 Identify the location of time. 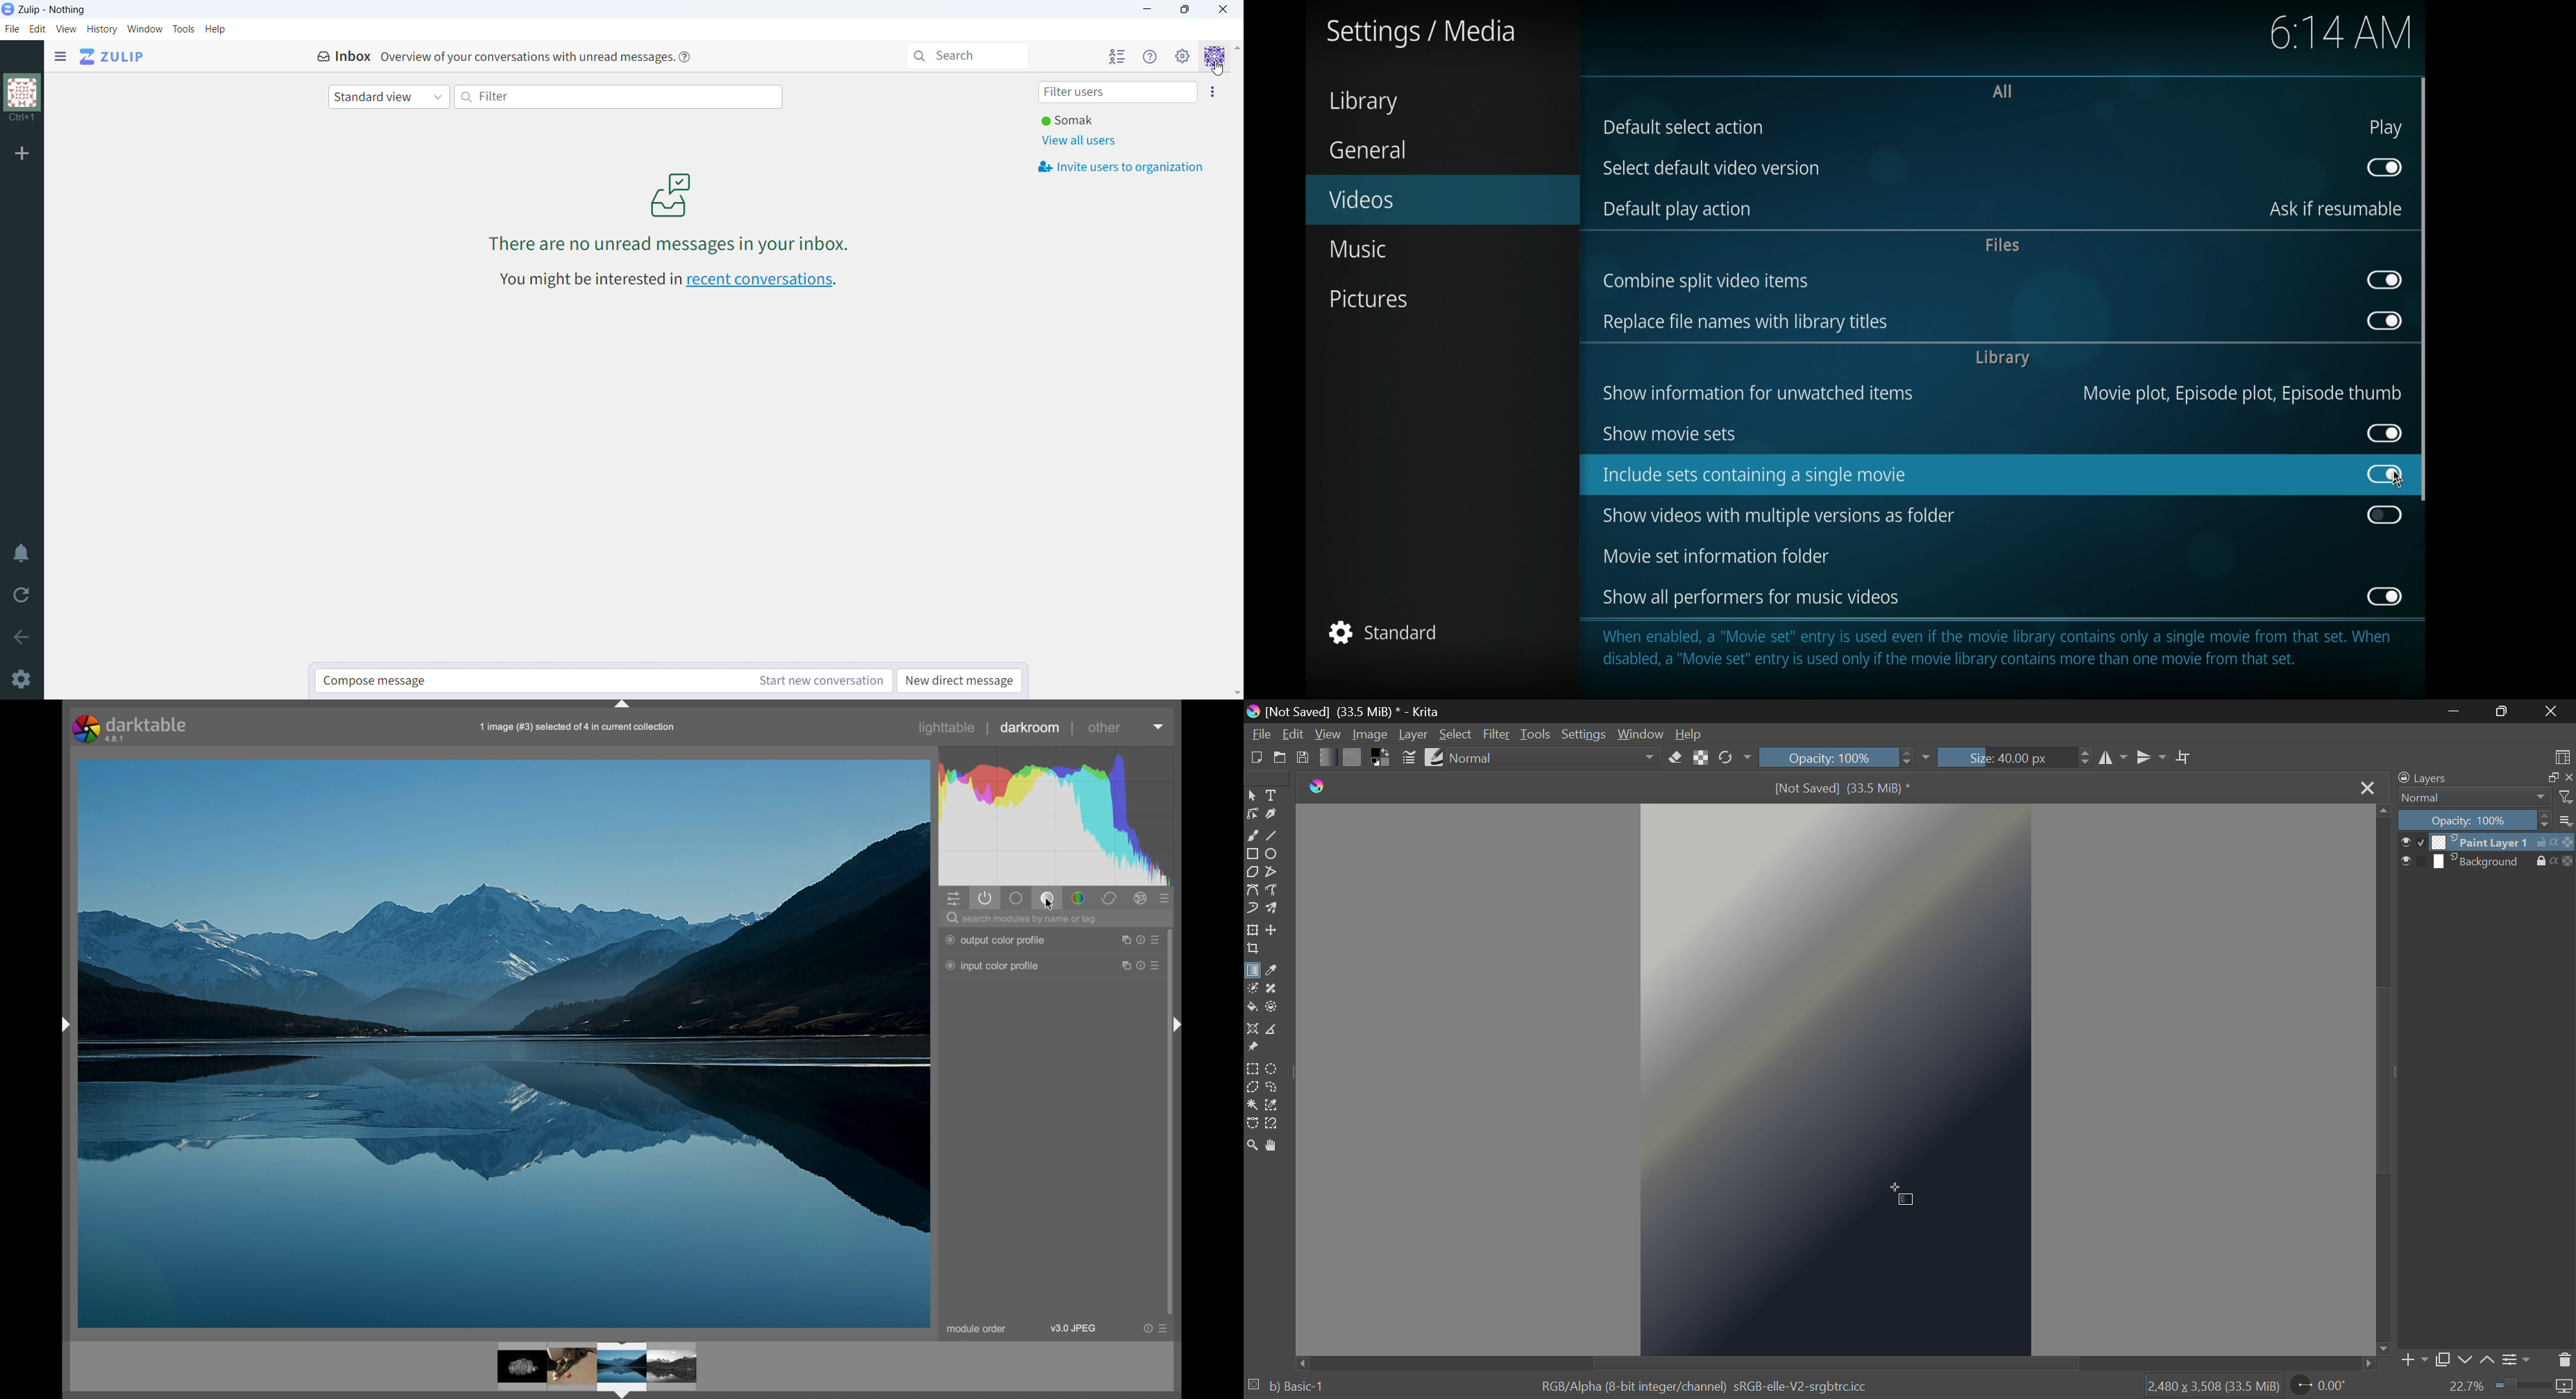
(2340, 34).